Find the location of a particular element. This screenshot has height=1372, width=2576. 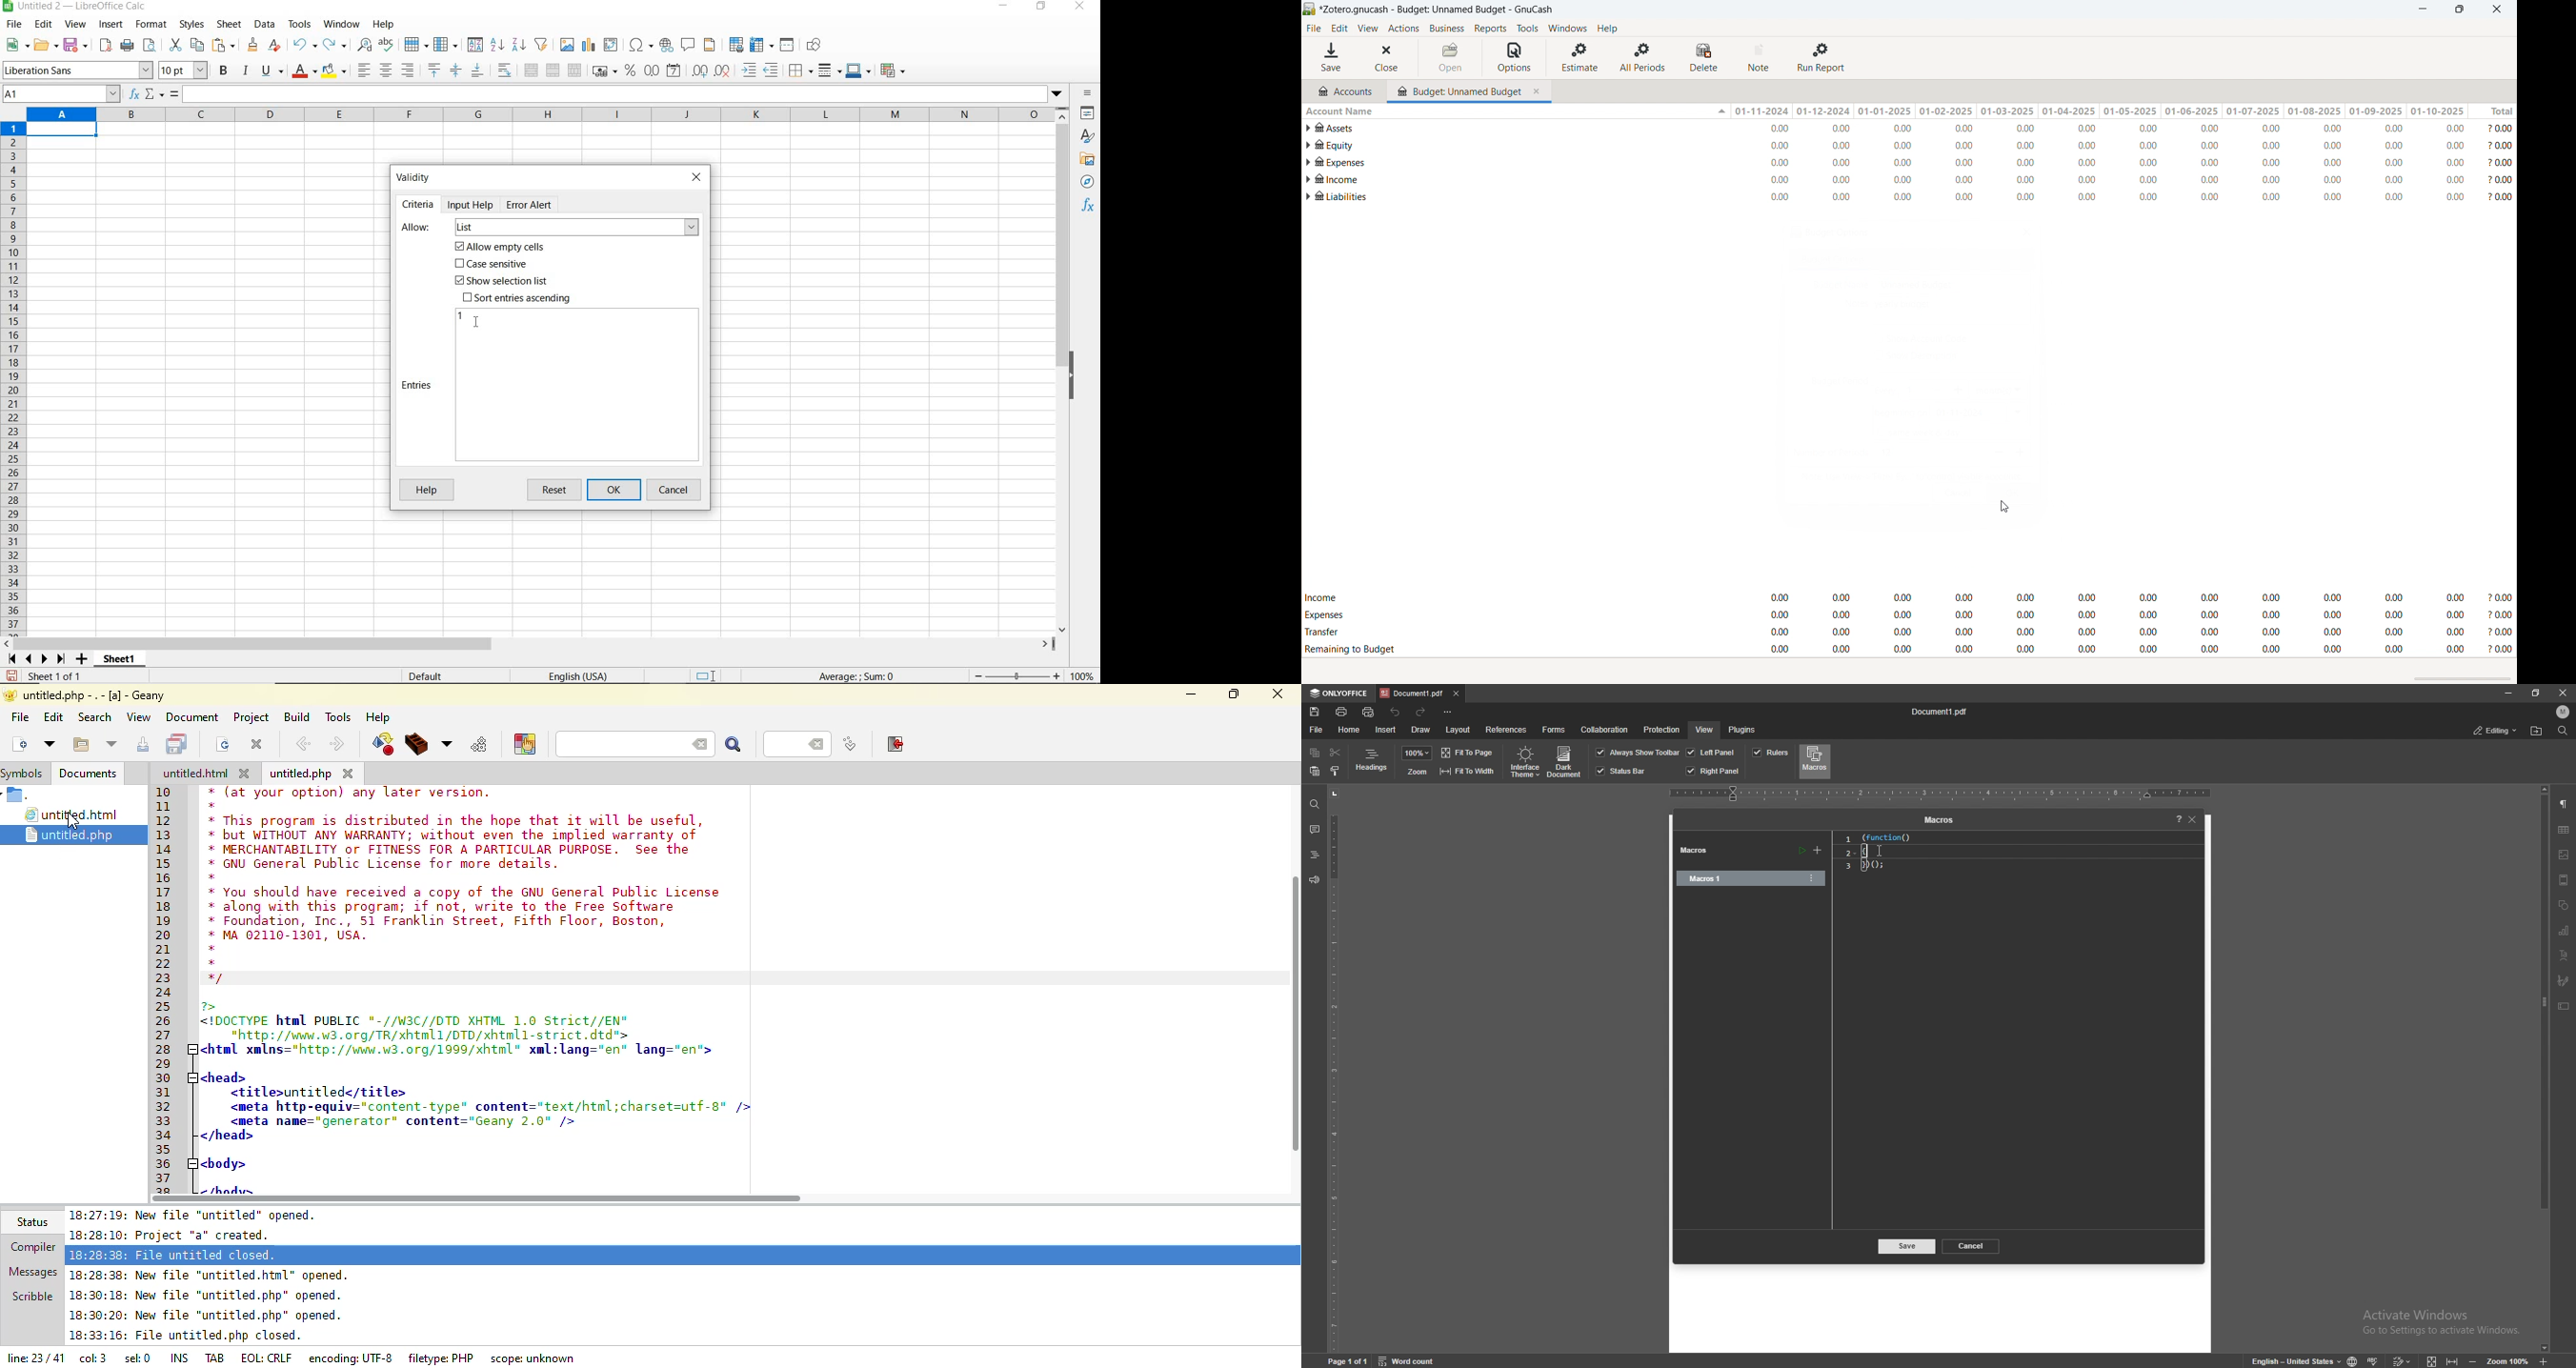

minimize is located at coordinates (2509, 693).